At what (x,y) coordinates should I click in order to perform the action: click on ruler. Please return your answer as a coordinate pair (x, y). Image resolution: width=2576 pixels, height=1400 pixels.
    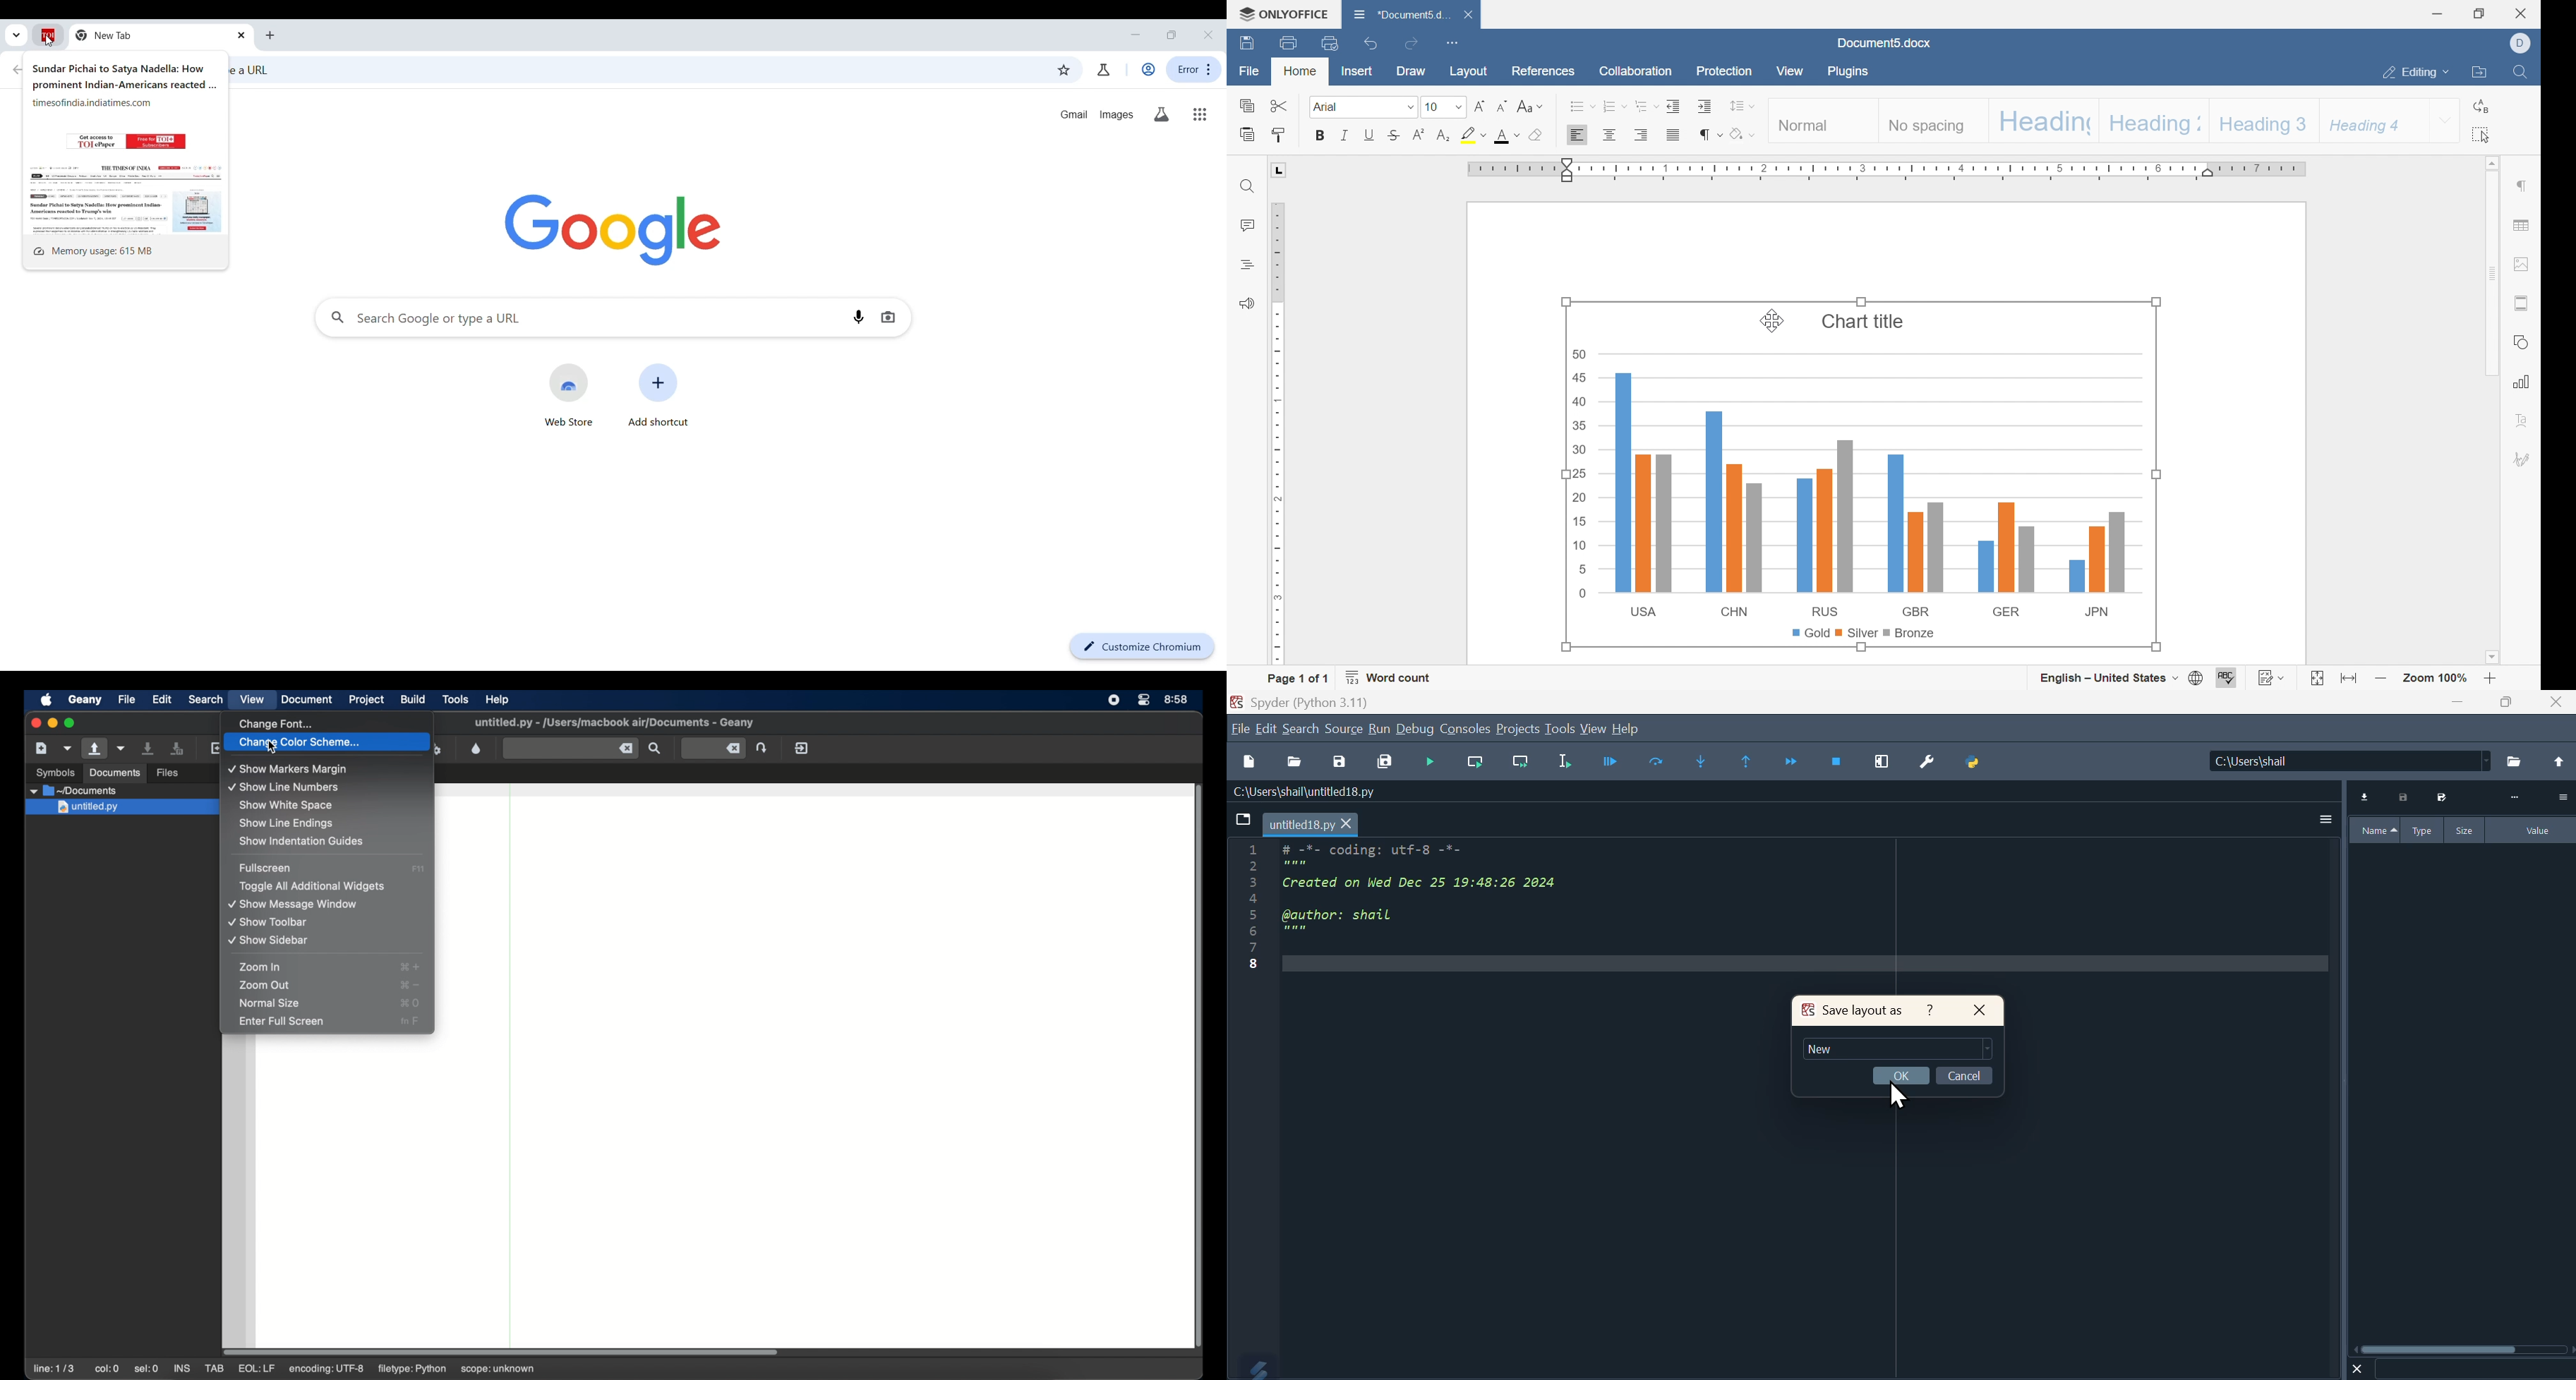
    Looking at the image, I should click on (1275, 434).